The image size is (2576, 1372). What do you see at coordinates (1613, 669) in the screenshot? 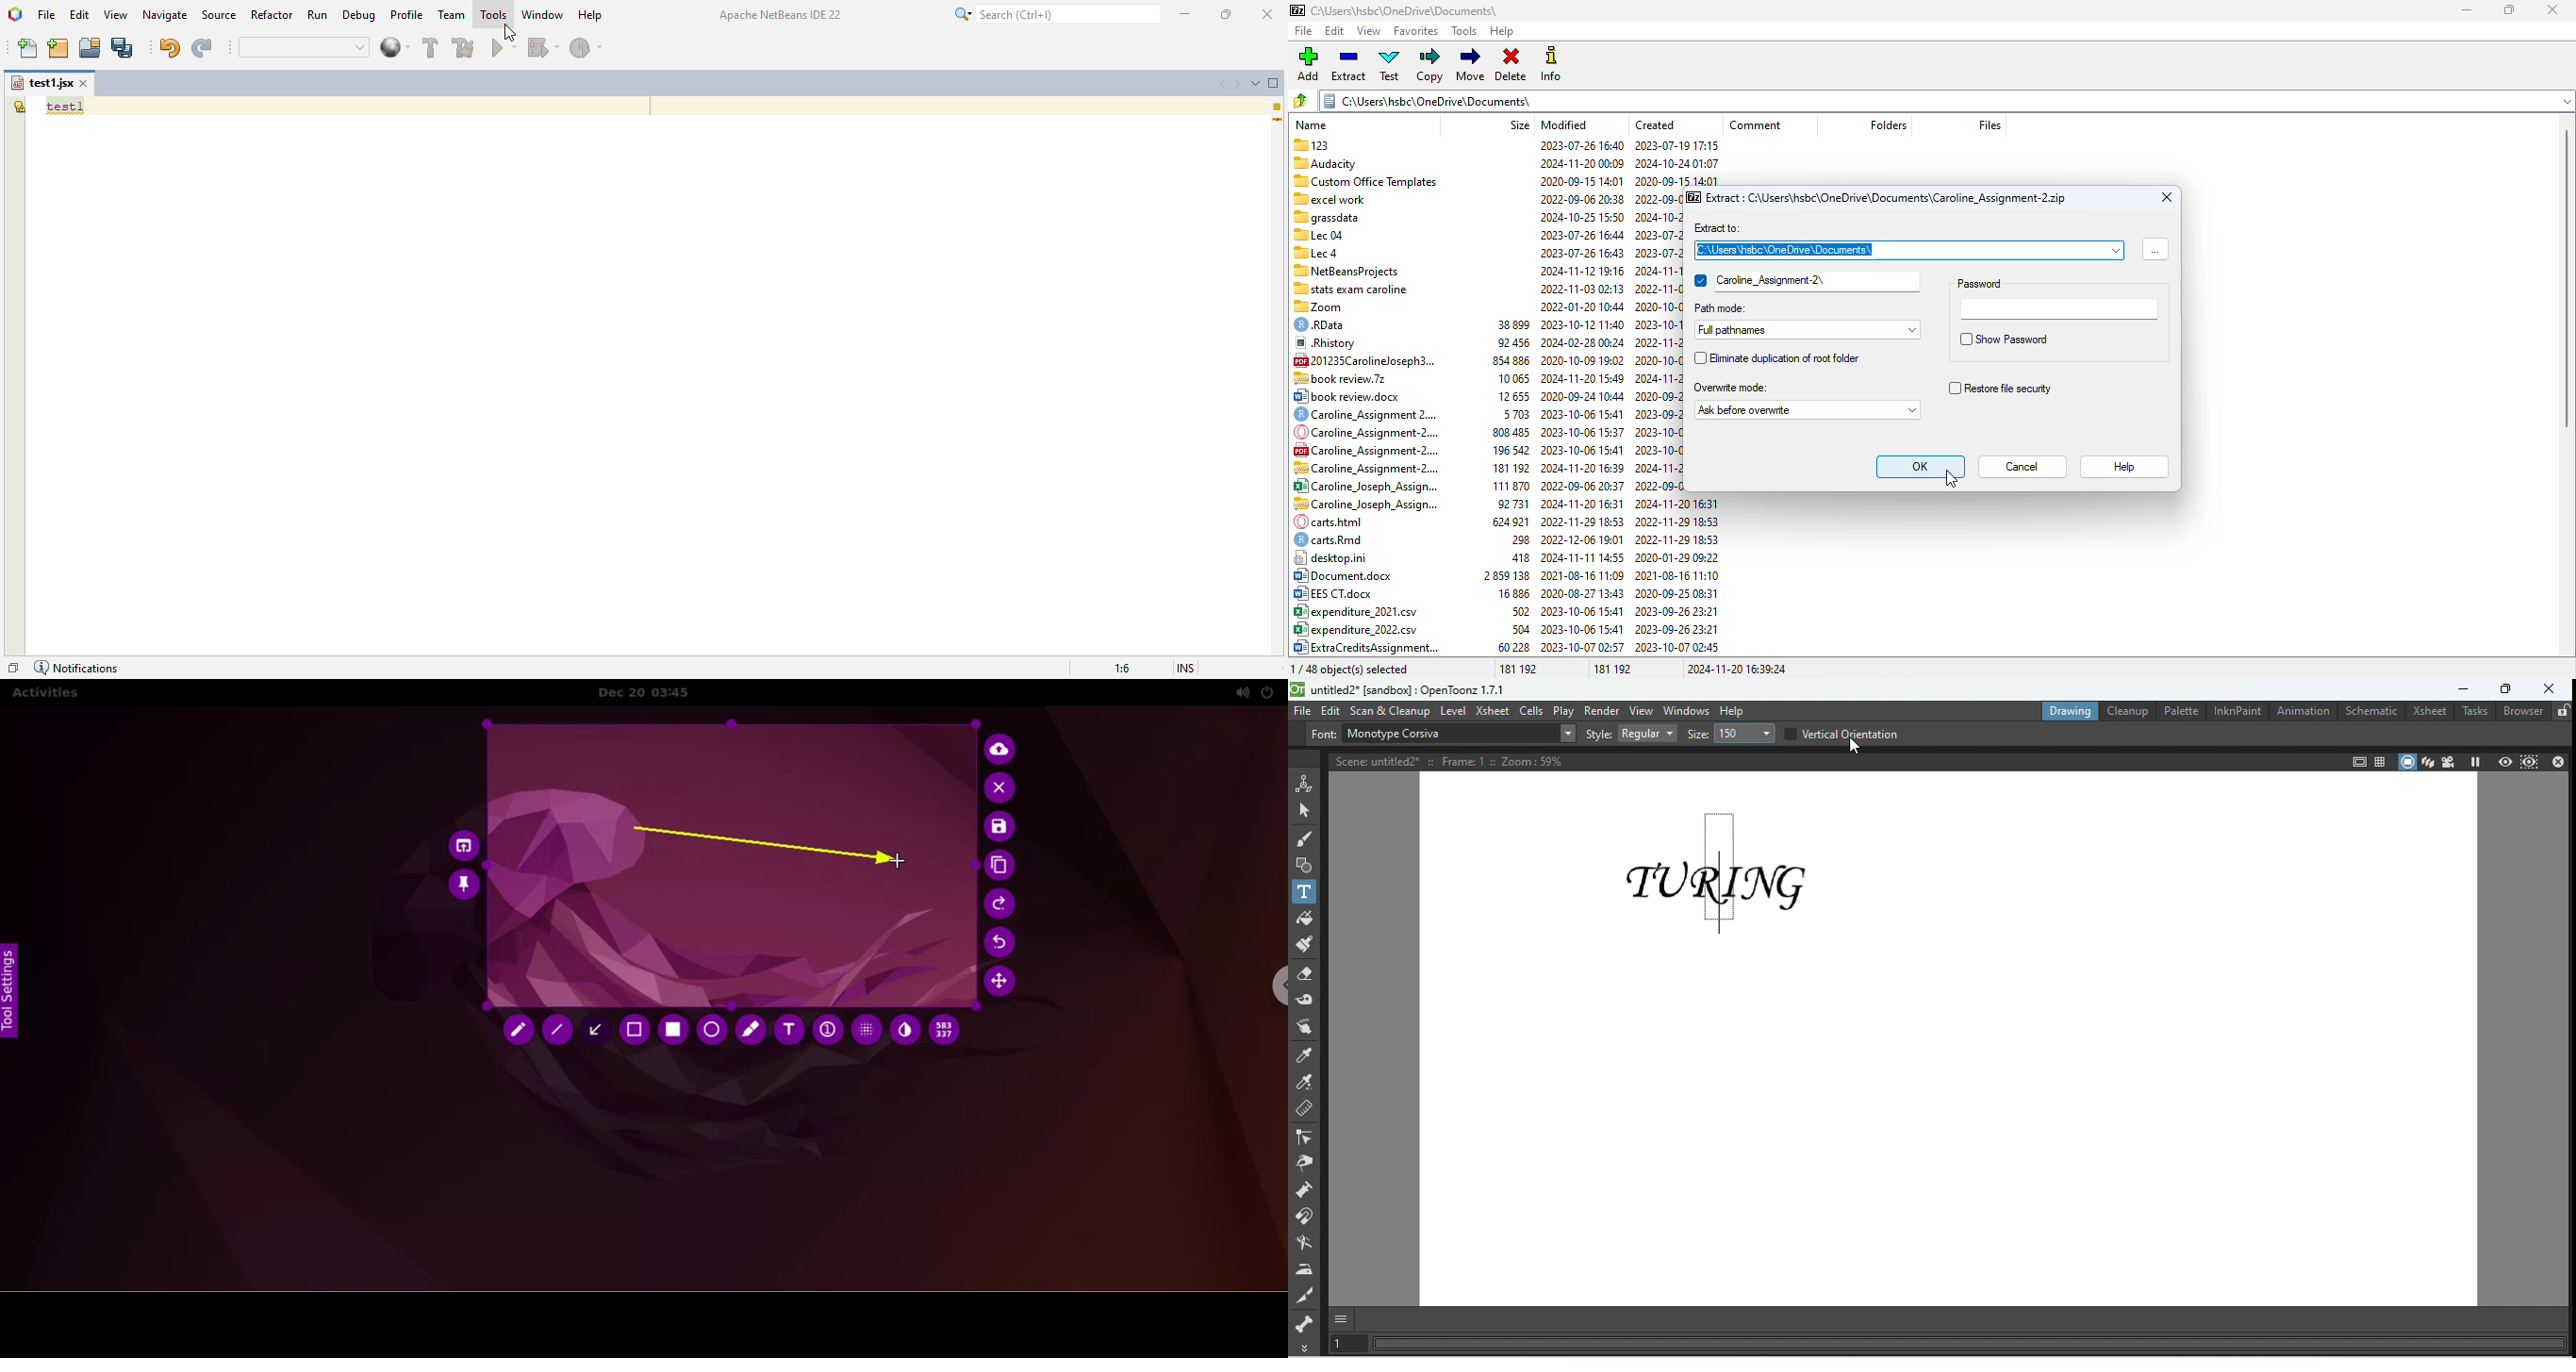
I see `181 192` at bounding box center [1613, 669].